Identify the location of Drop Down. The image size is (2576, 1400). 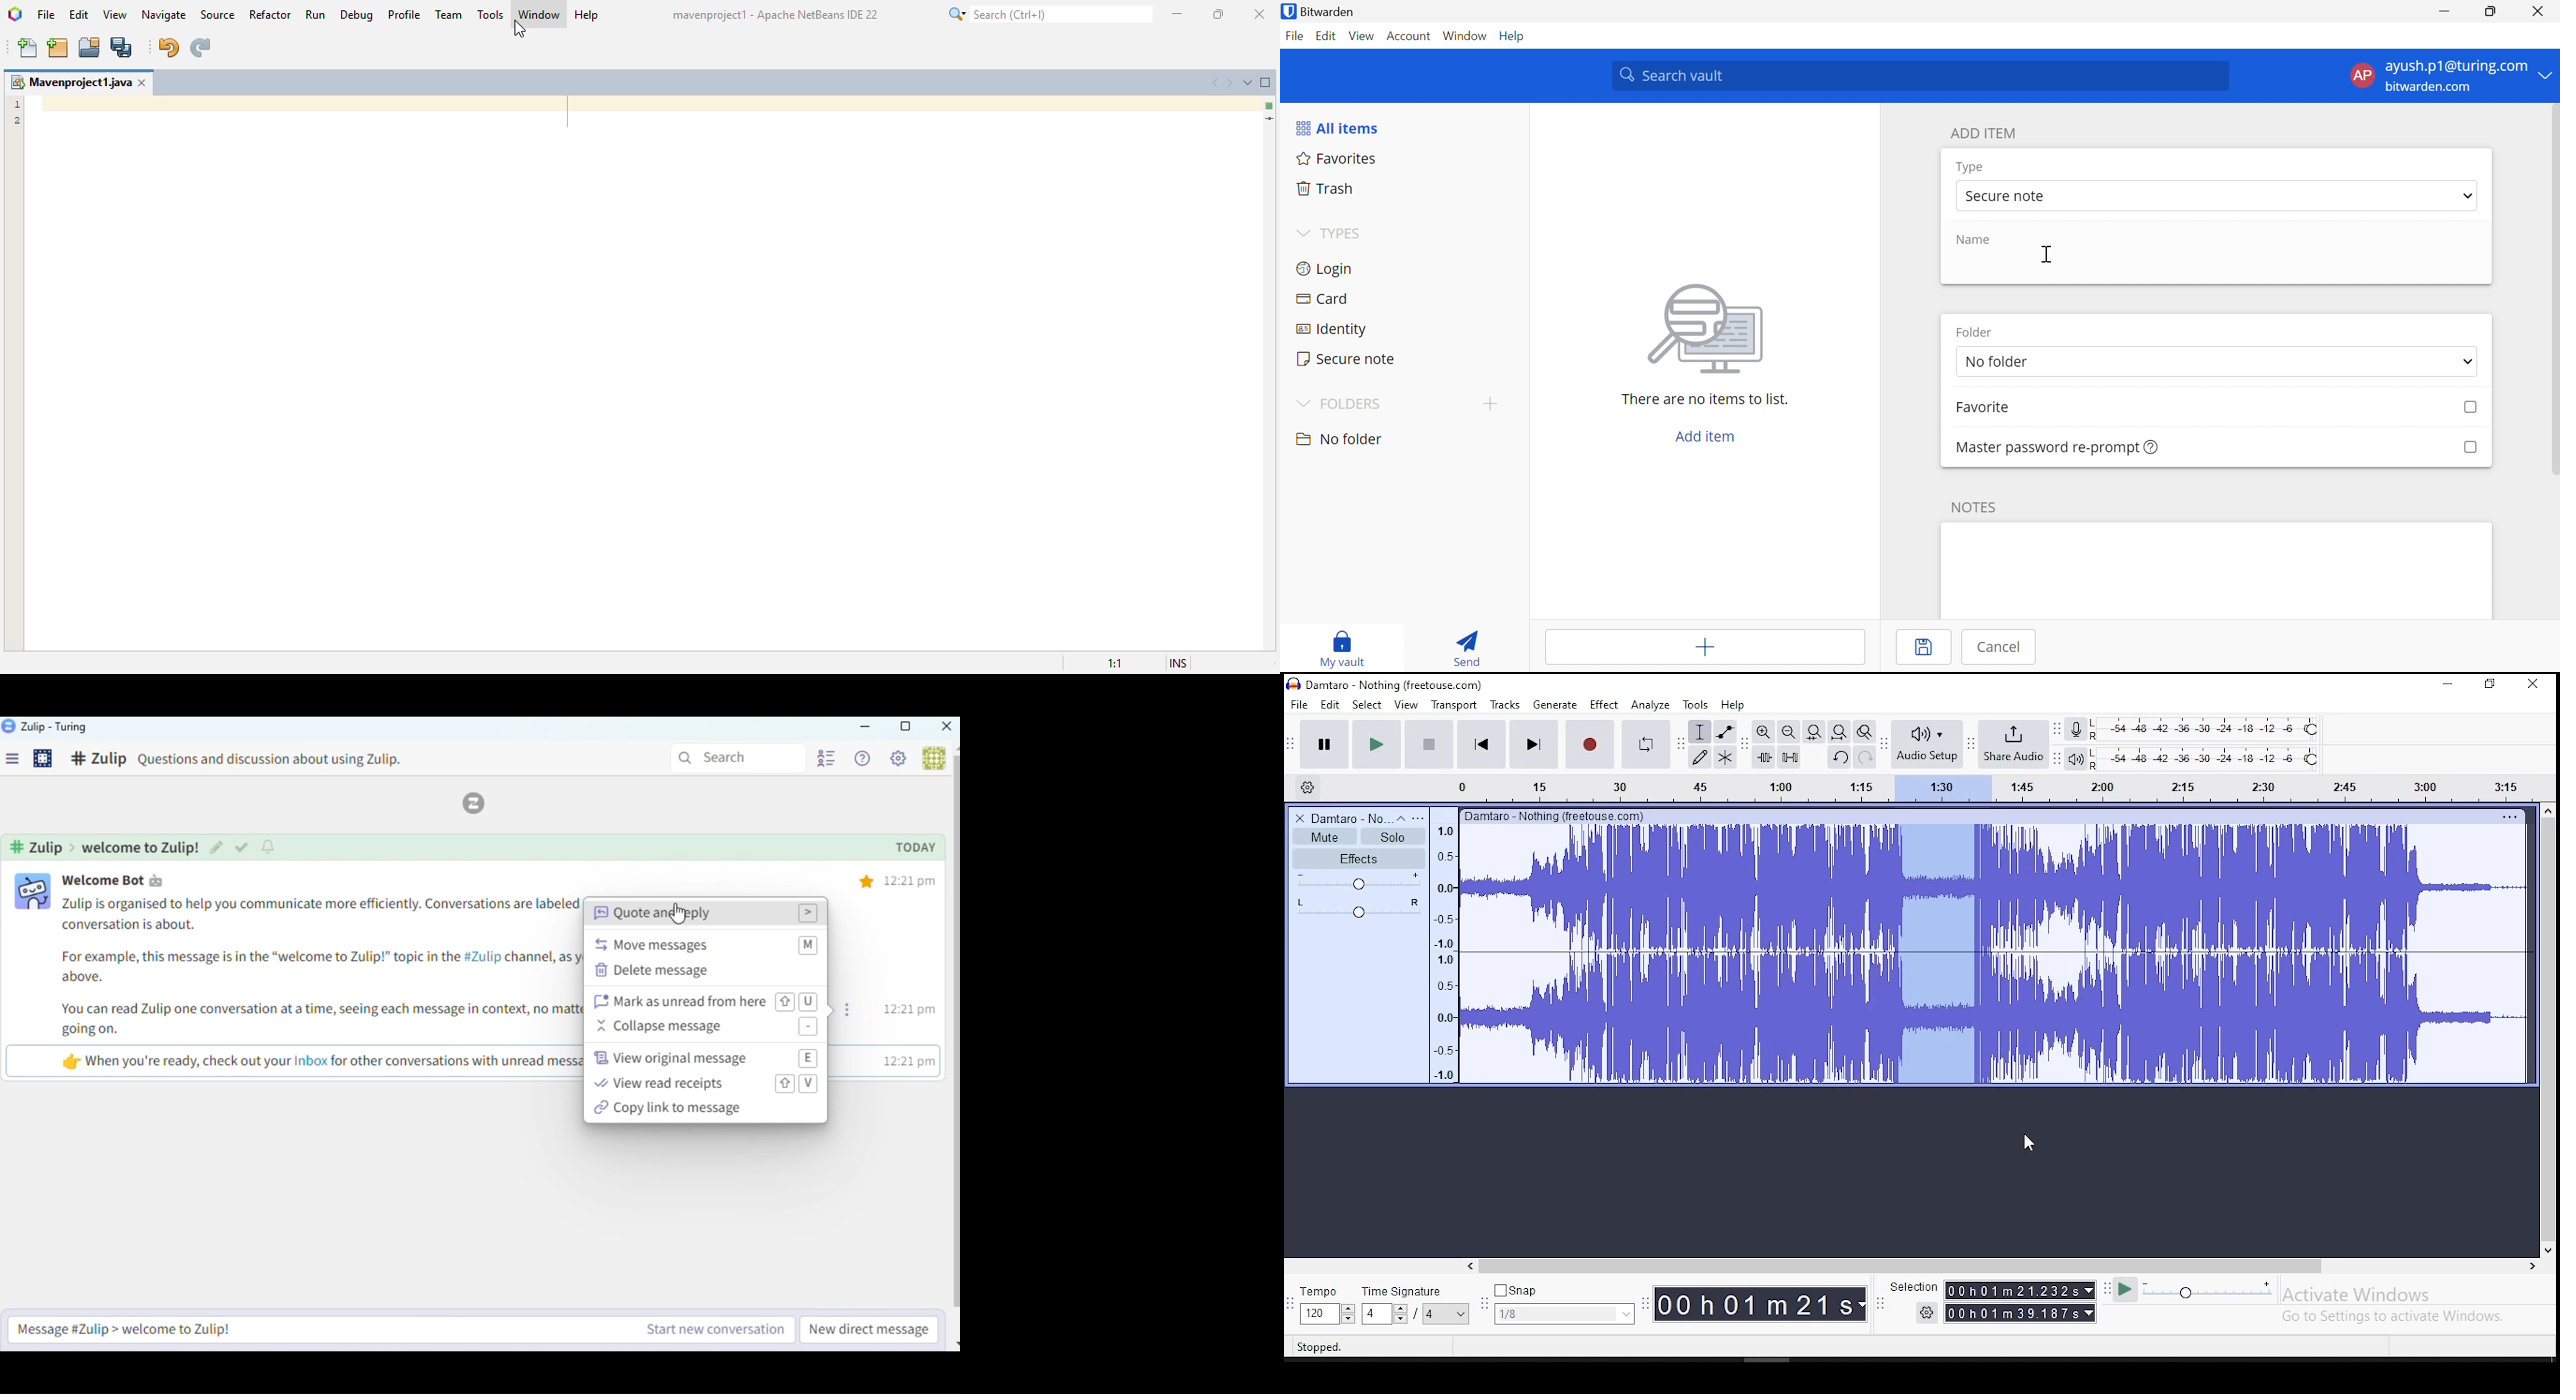
(2547, 76).